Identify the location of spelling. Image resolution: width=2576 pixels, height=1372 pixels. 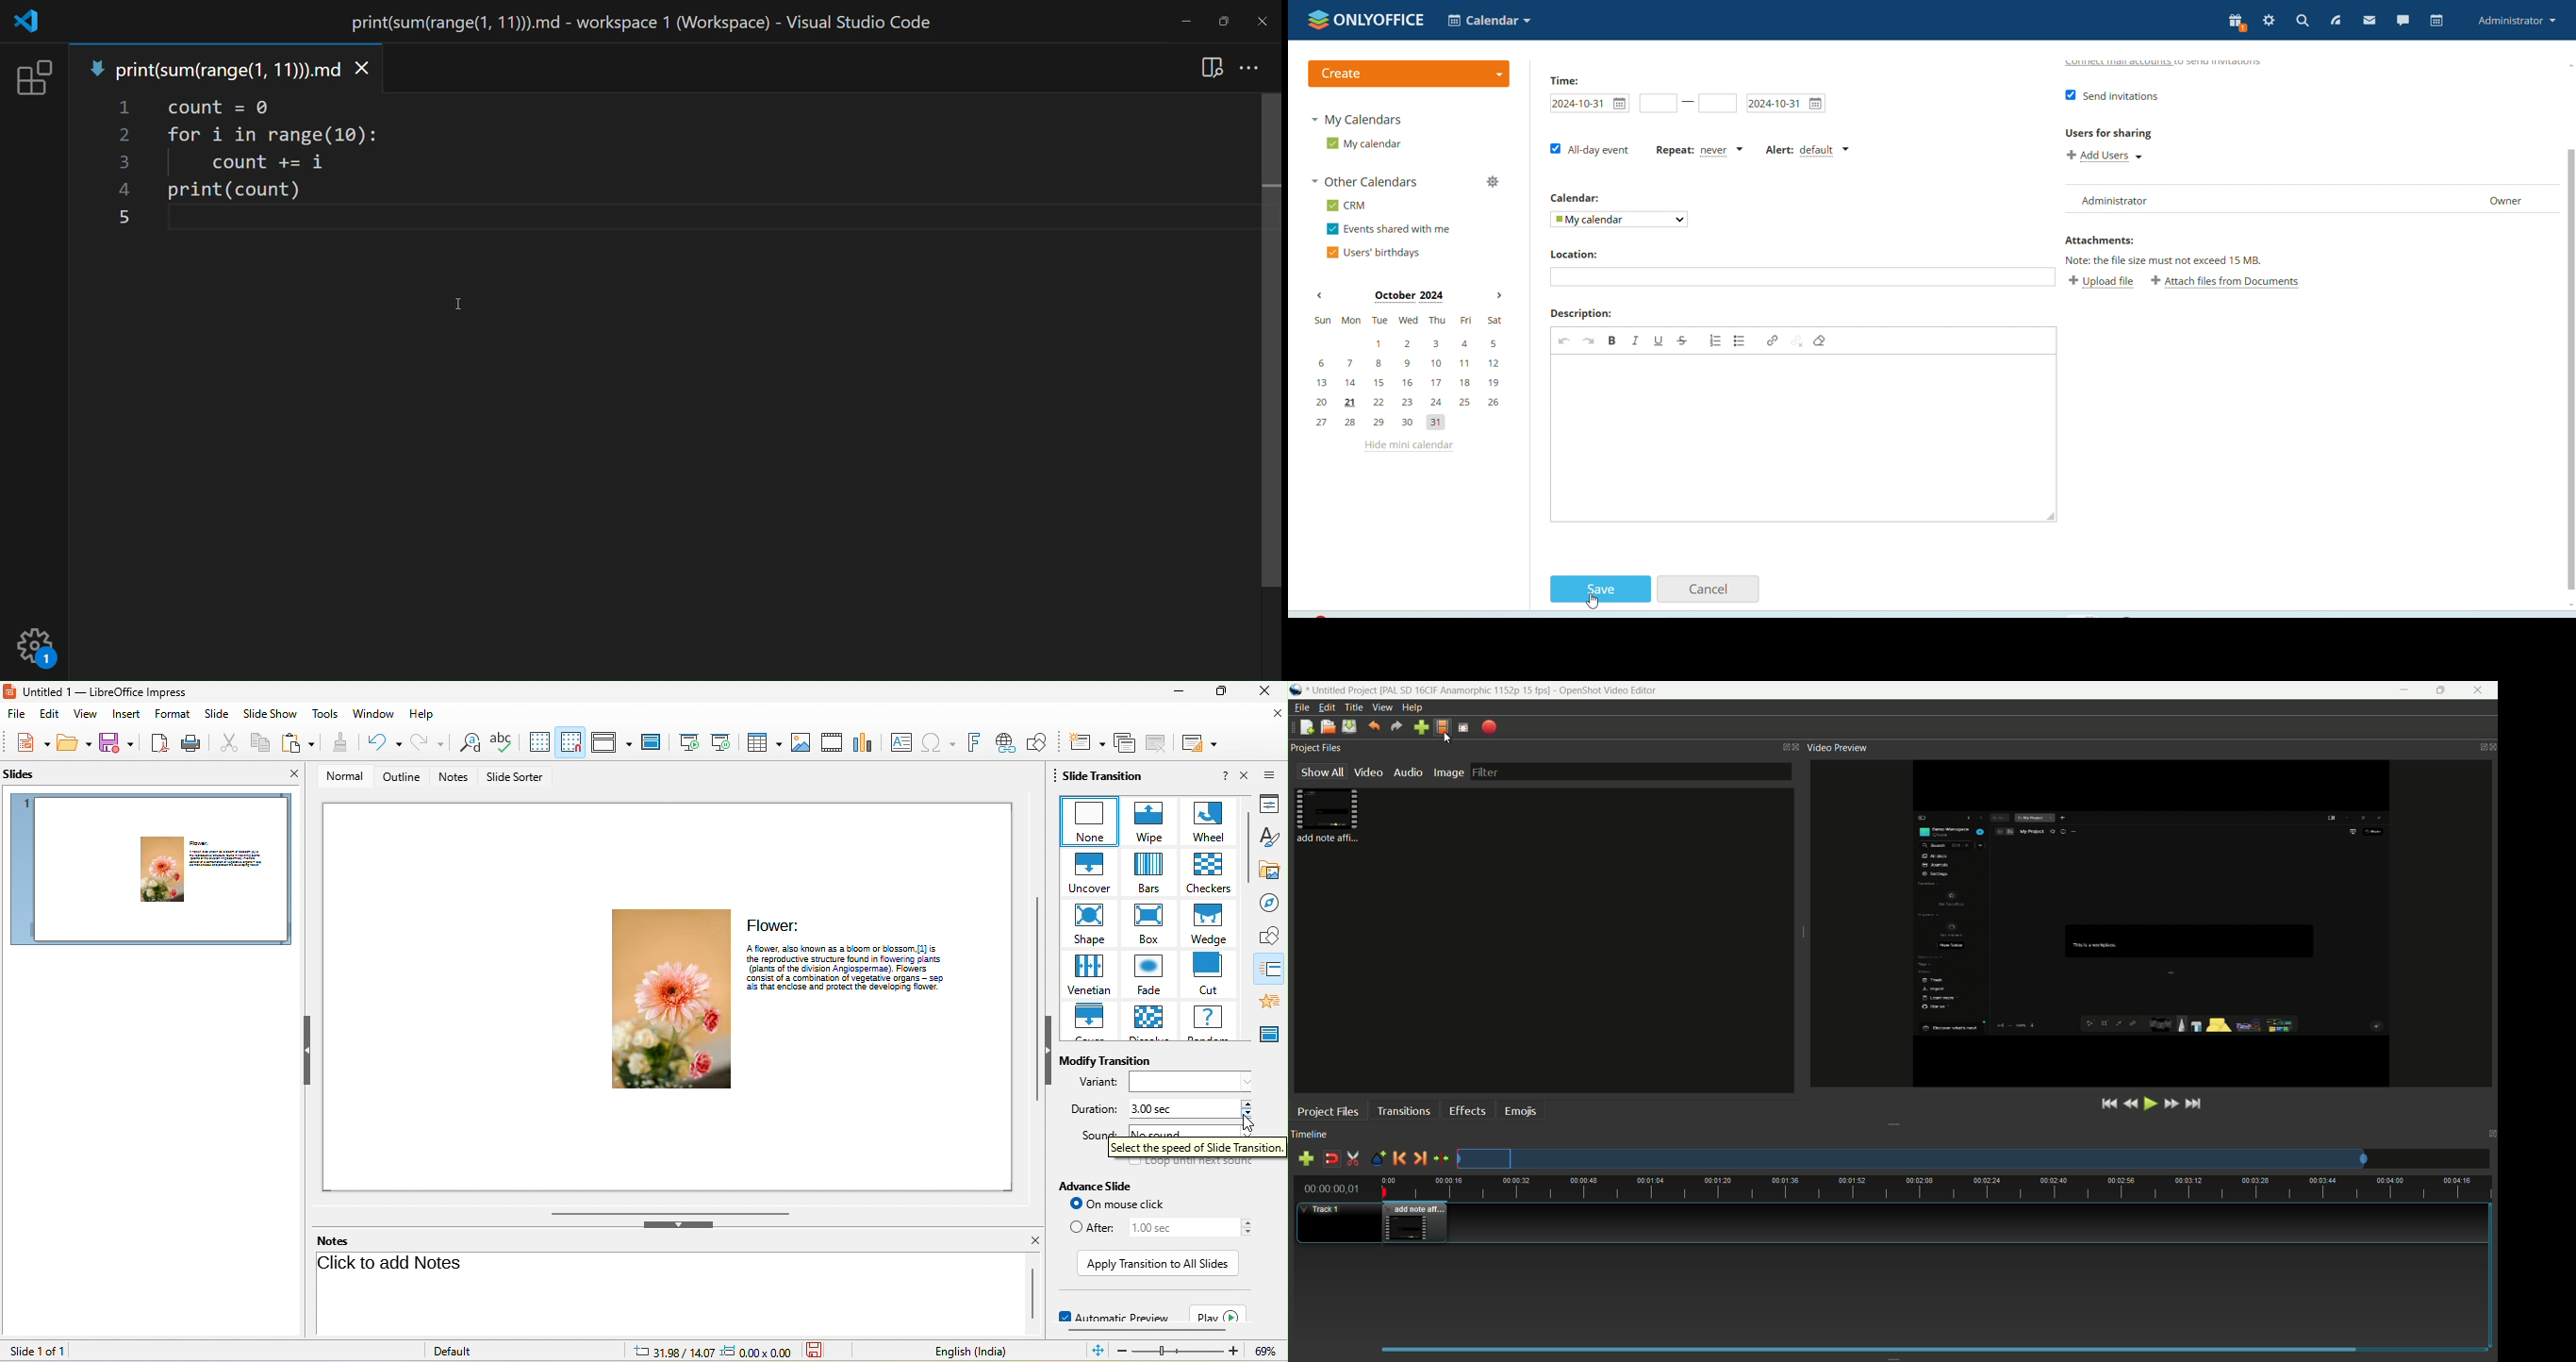
(502, 743).